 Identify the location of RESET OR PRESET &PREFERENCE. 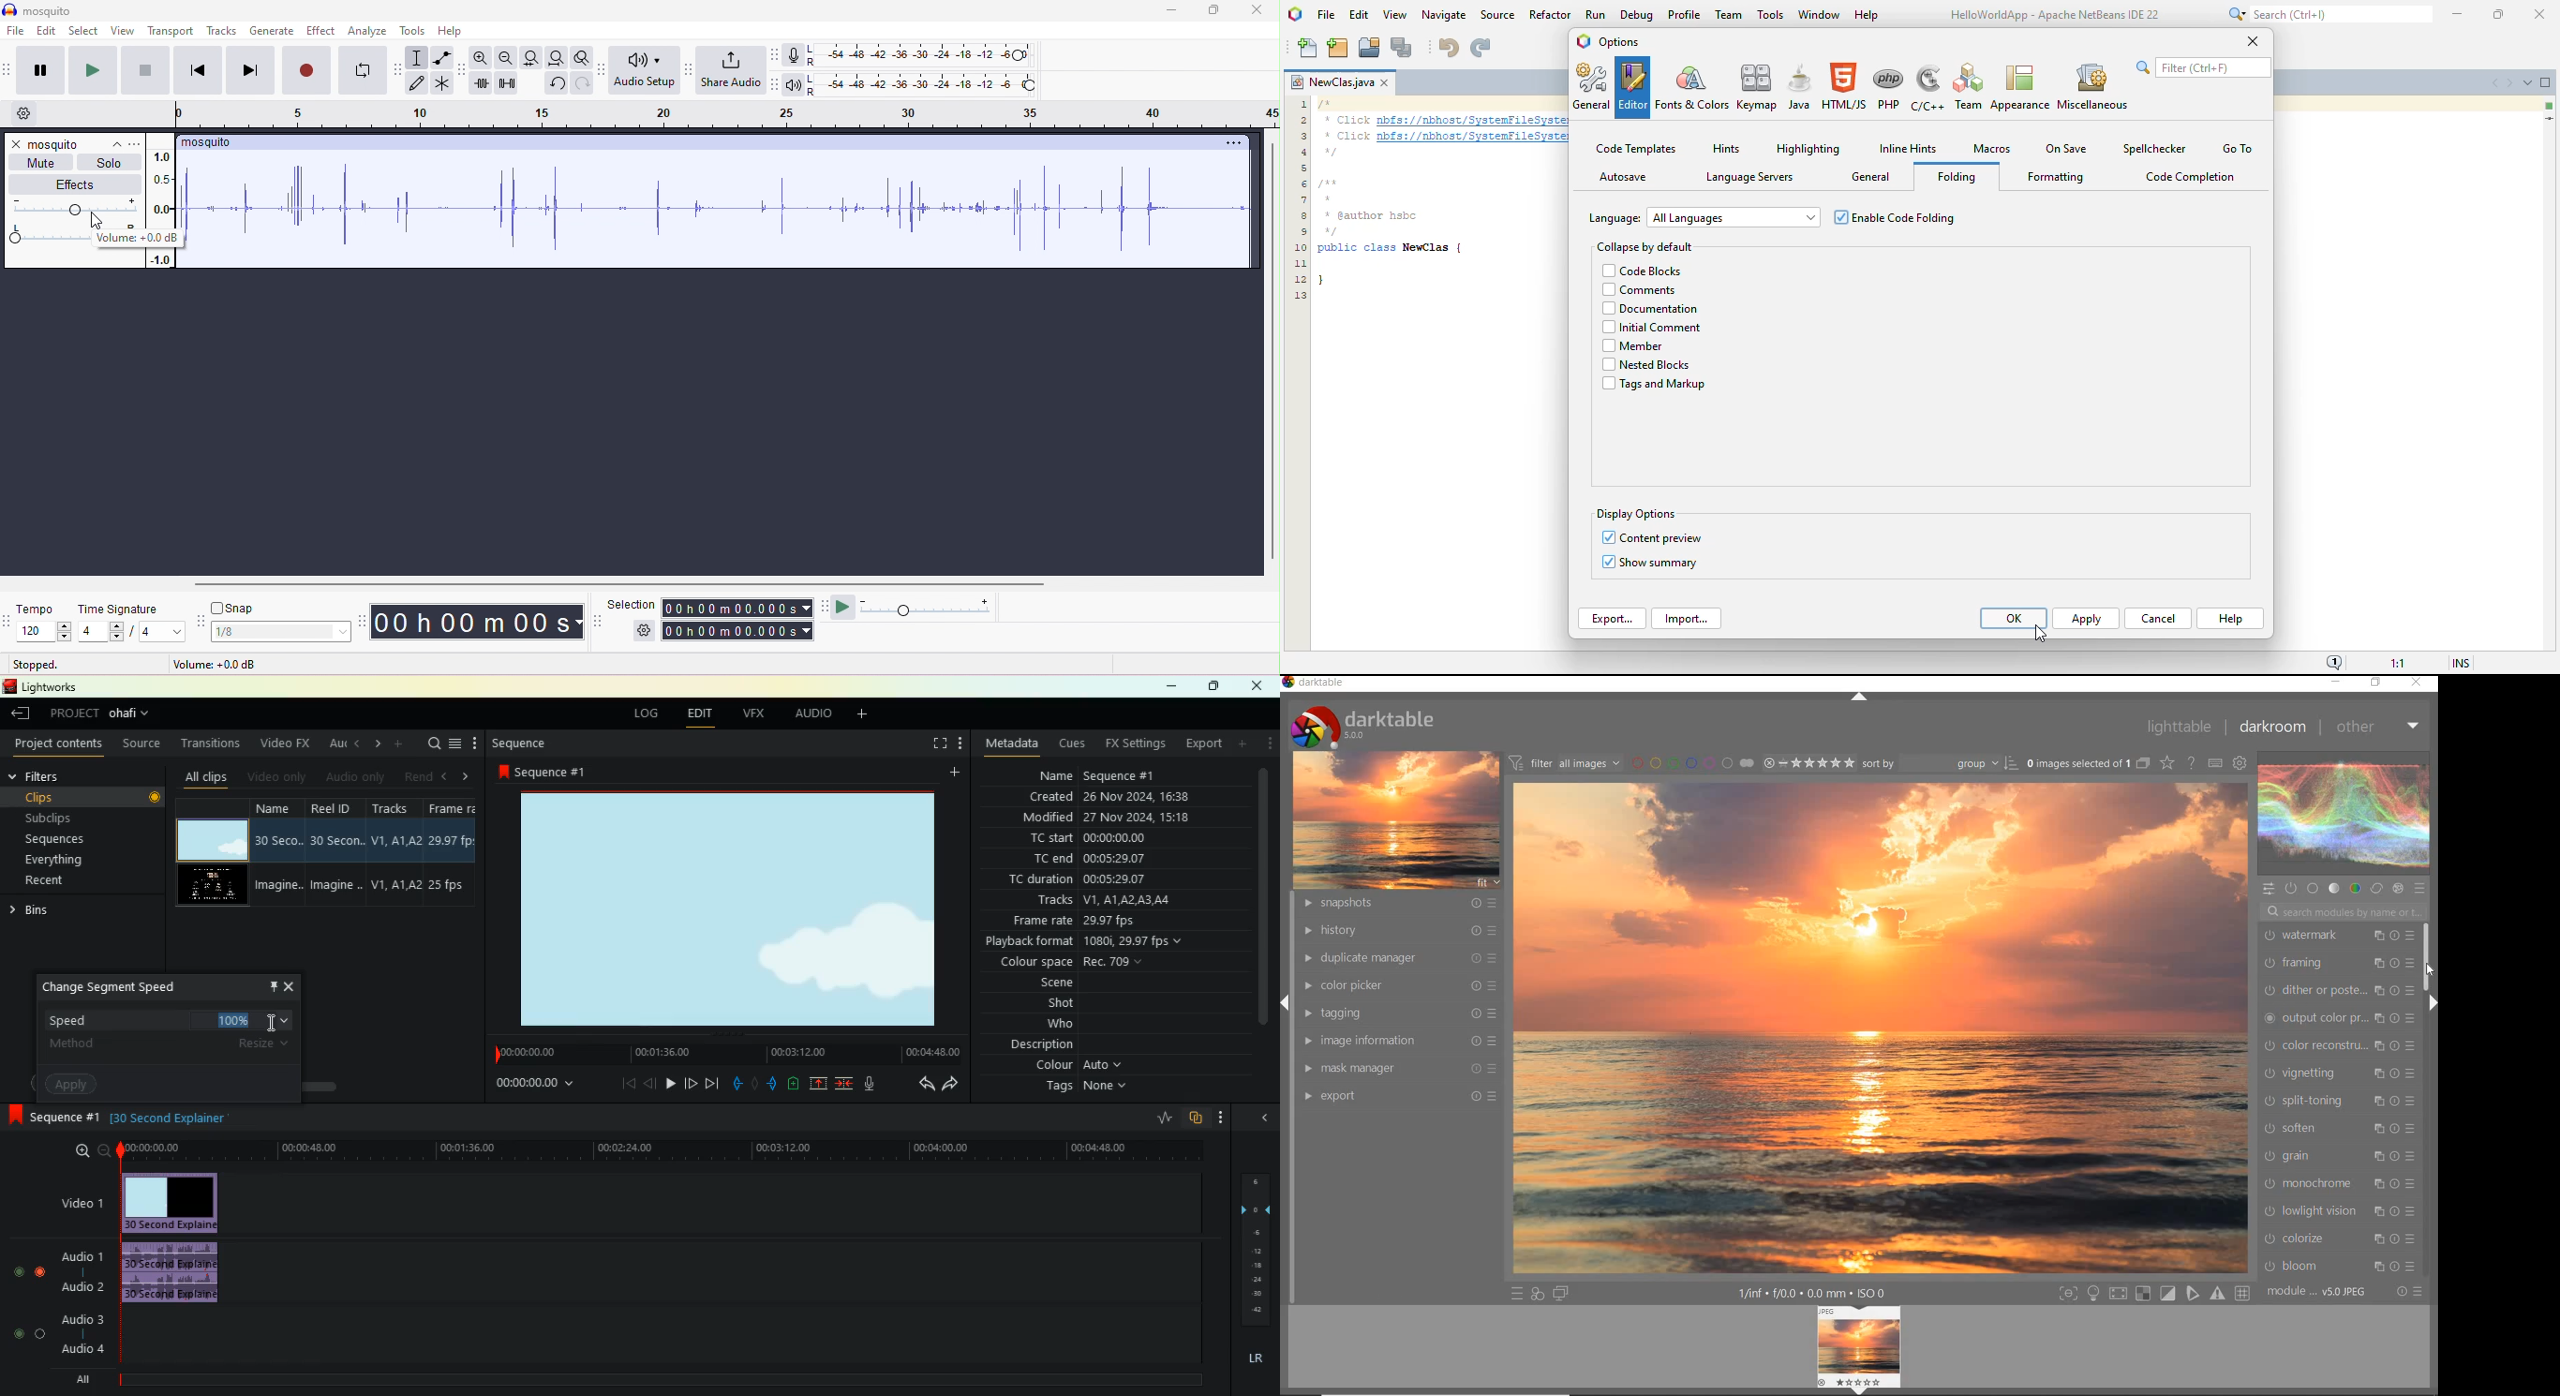
(2410, 1292).